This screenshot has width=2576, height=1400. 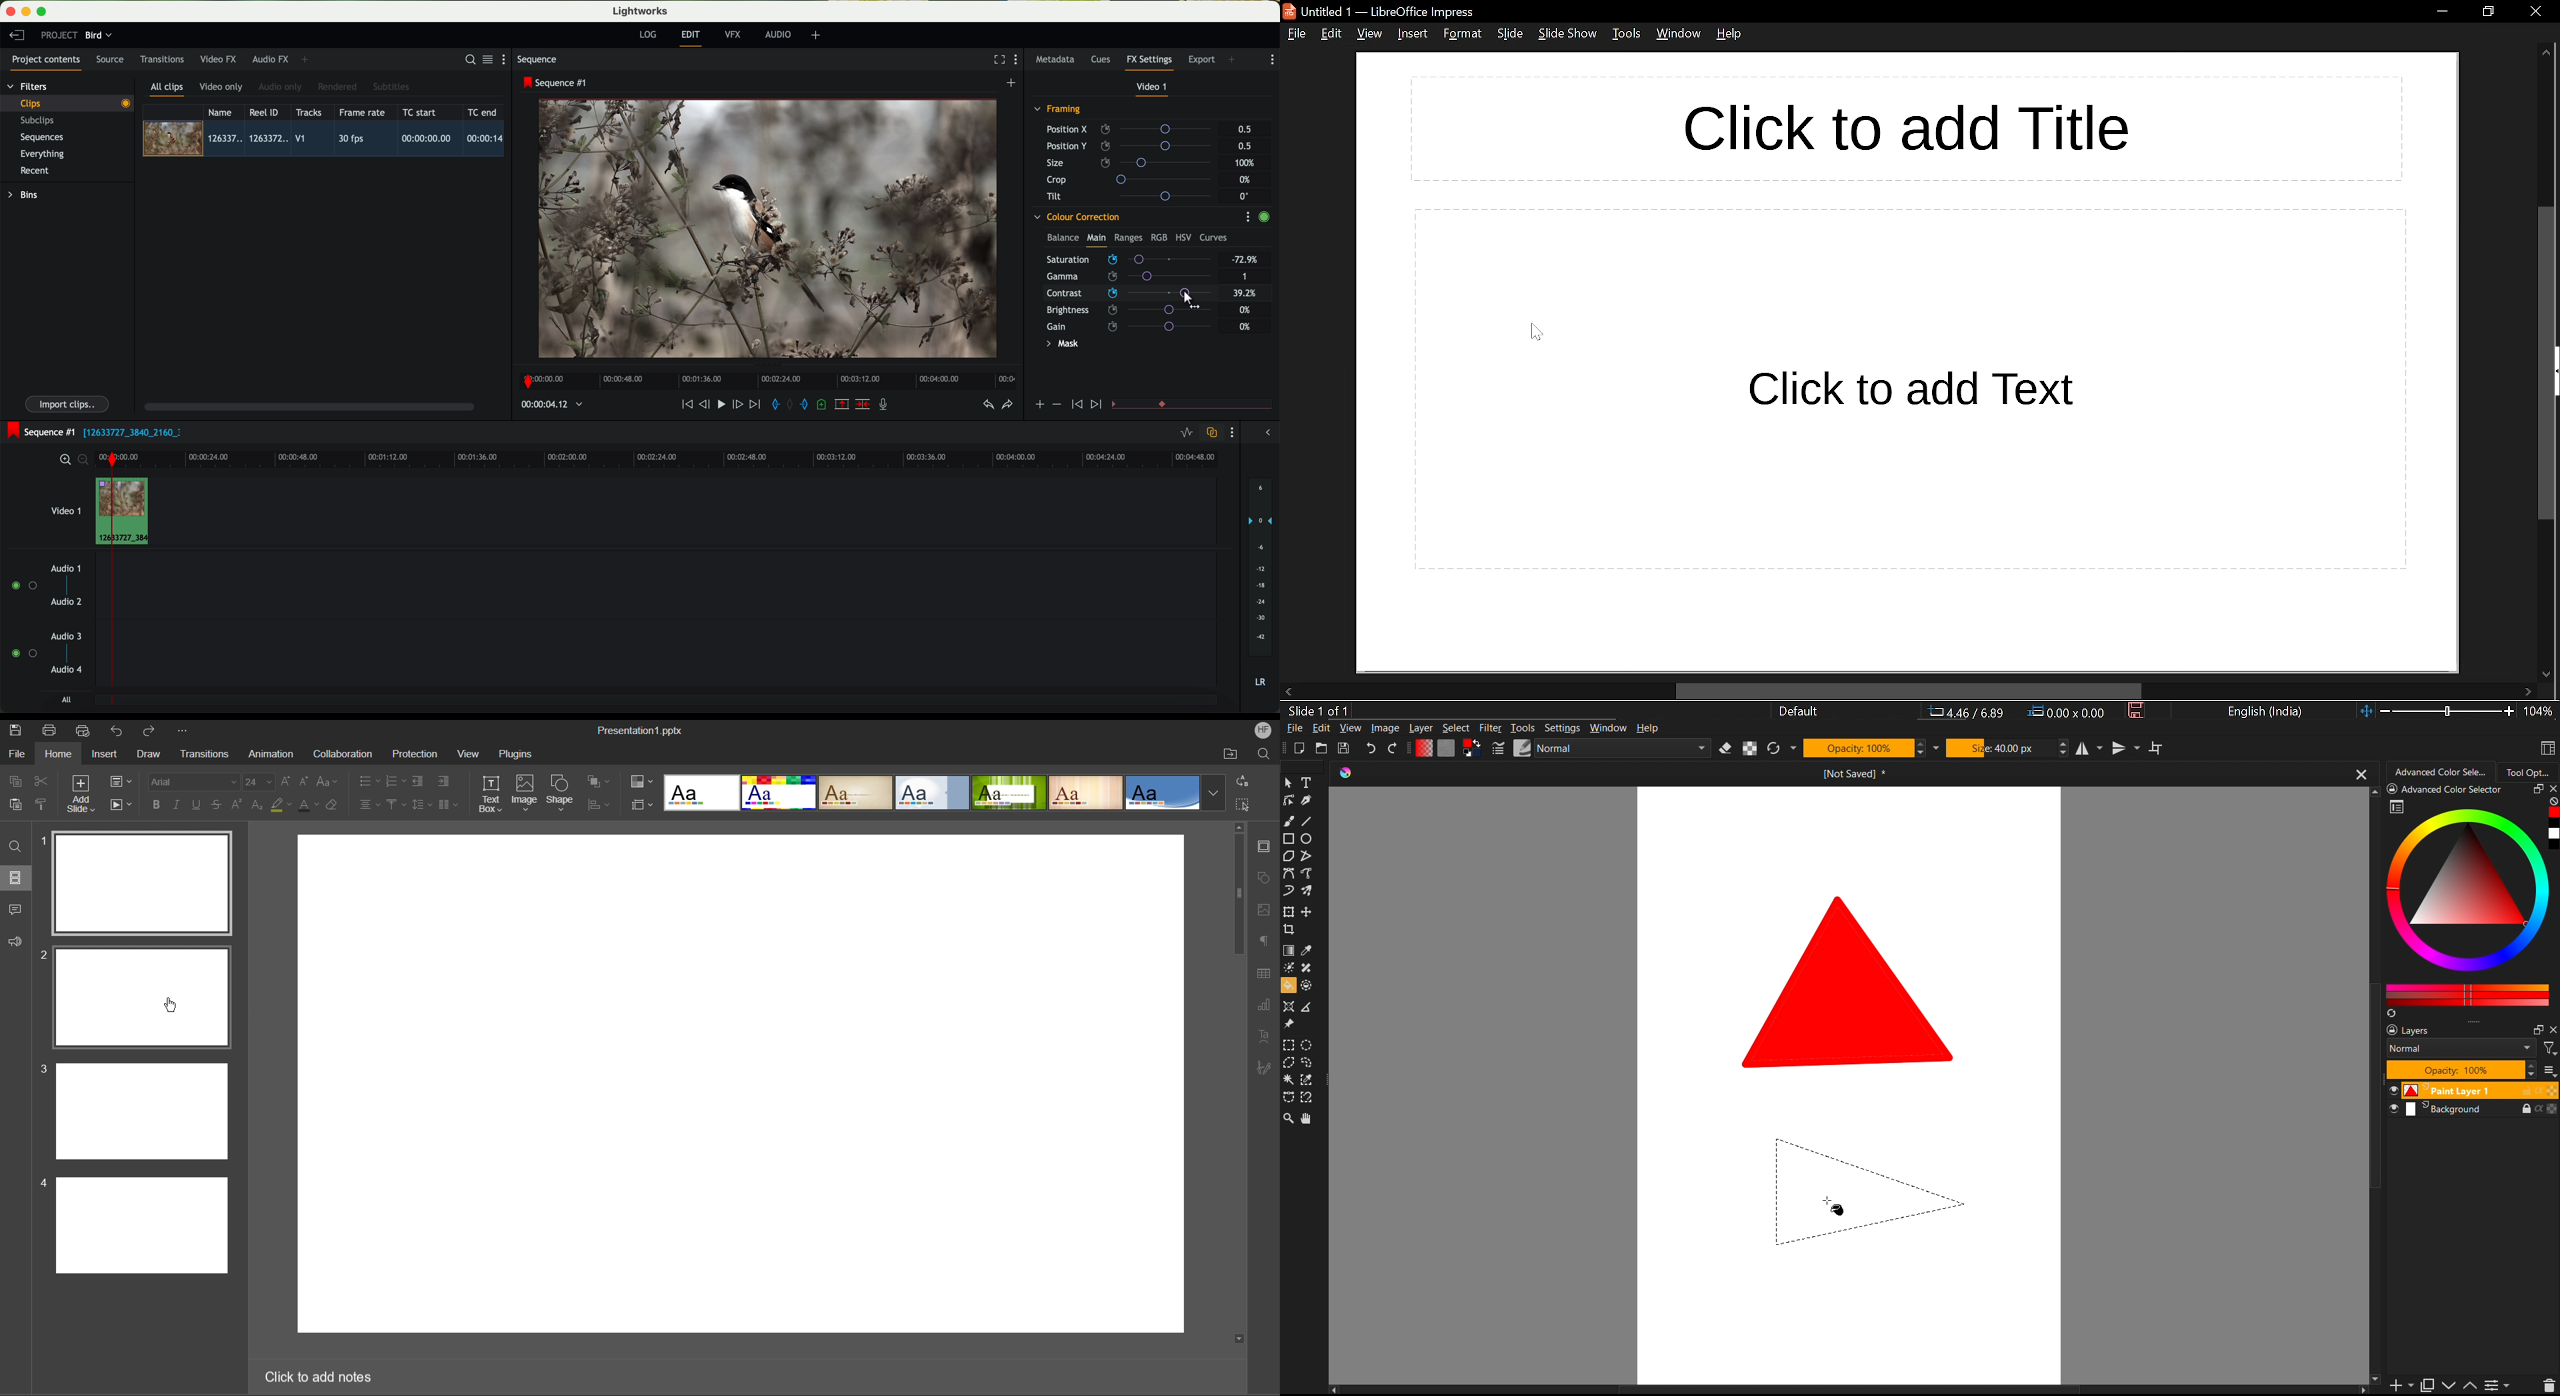 What do you see at coordinates (1104, 60) in the screenshot?
I see `cues` at bounding box center [1104, 60].